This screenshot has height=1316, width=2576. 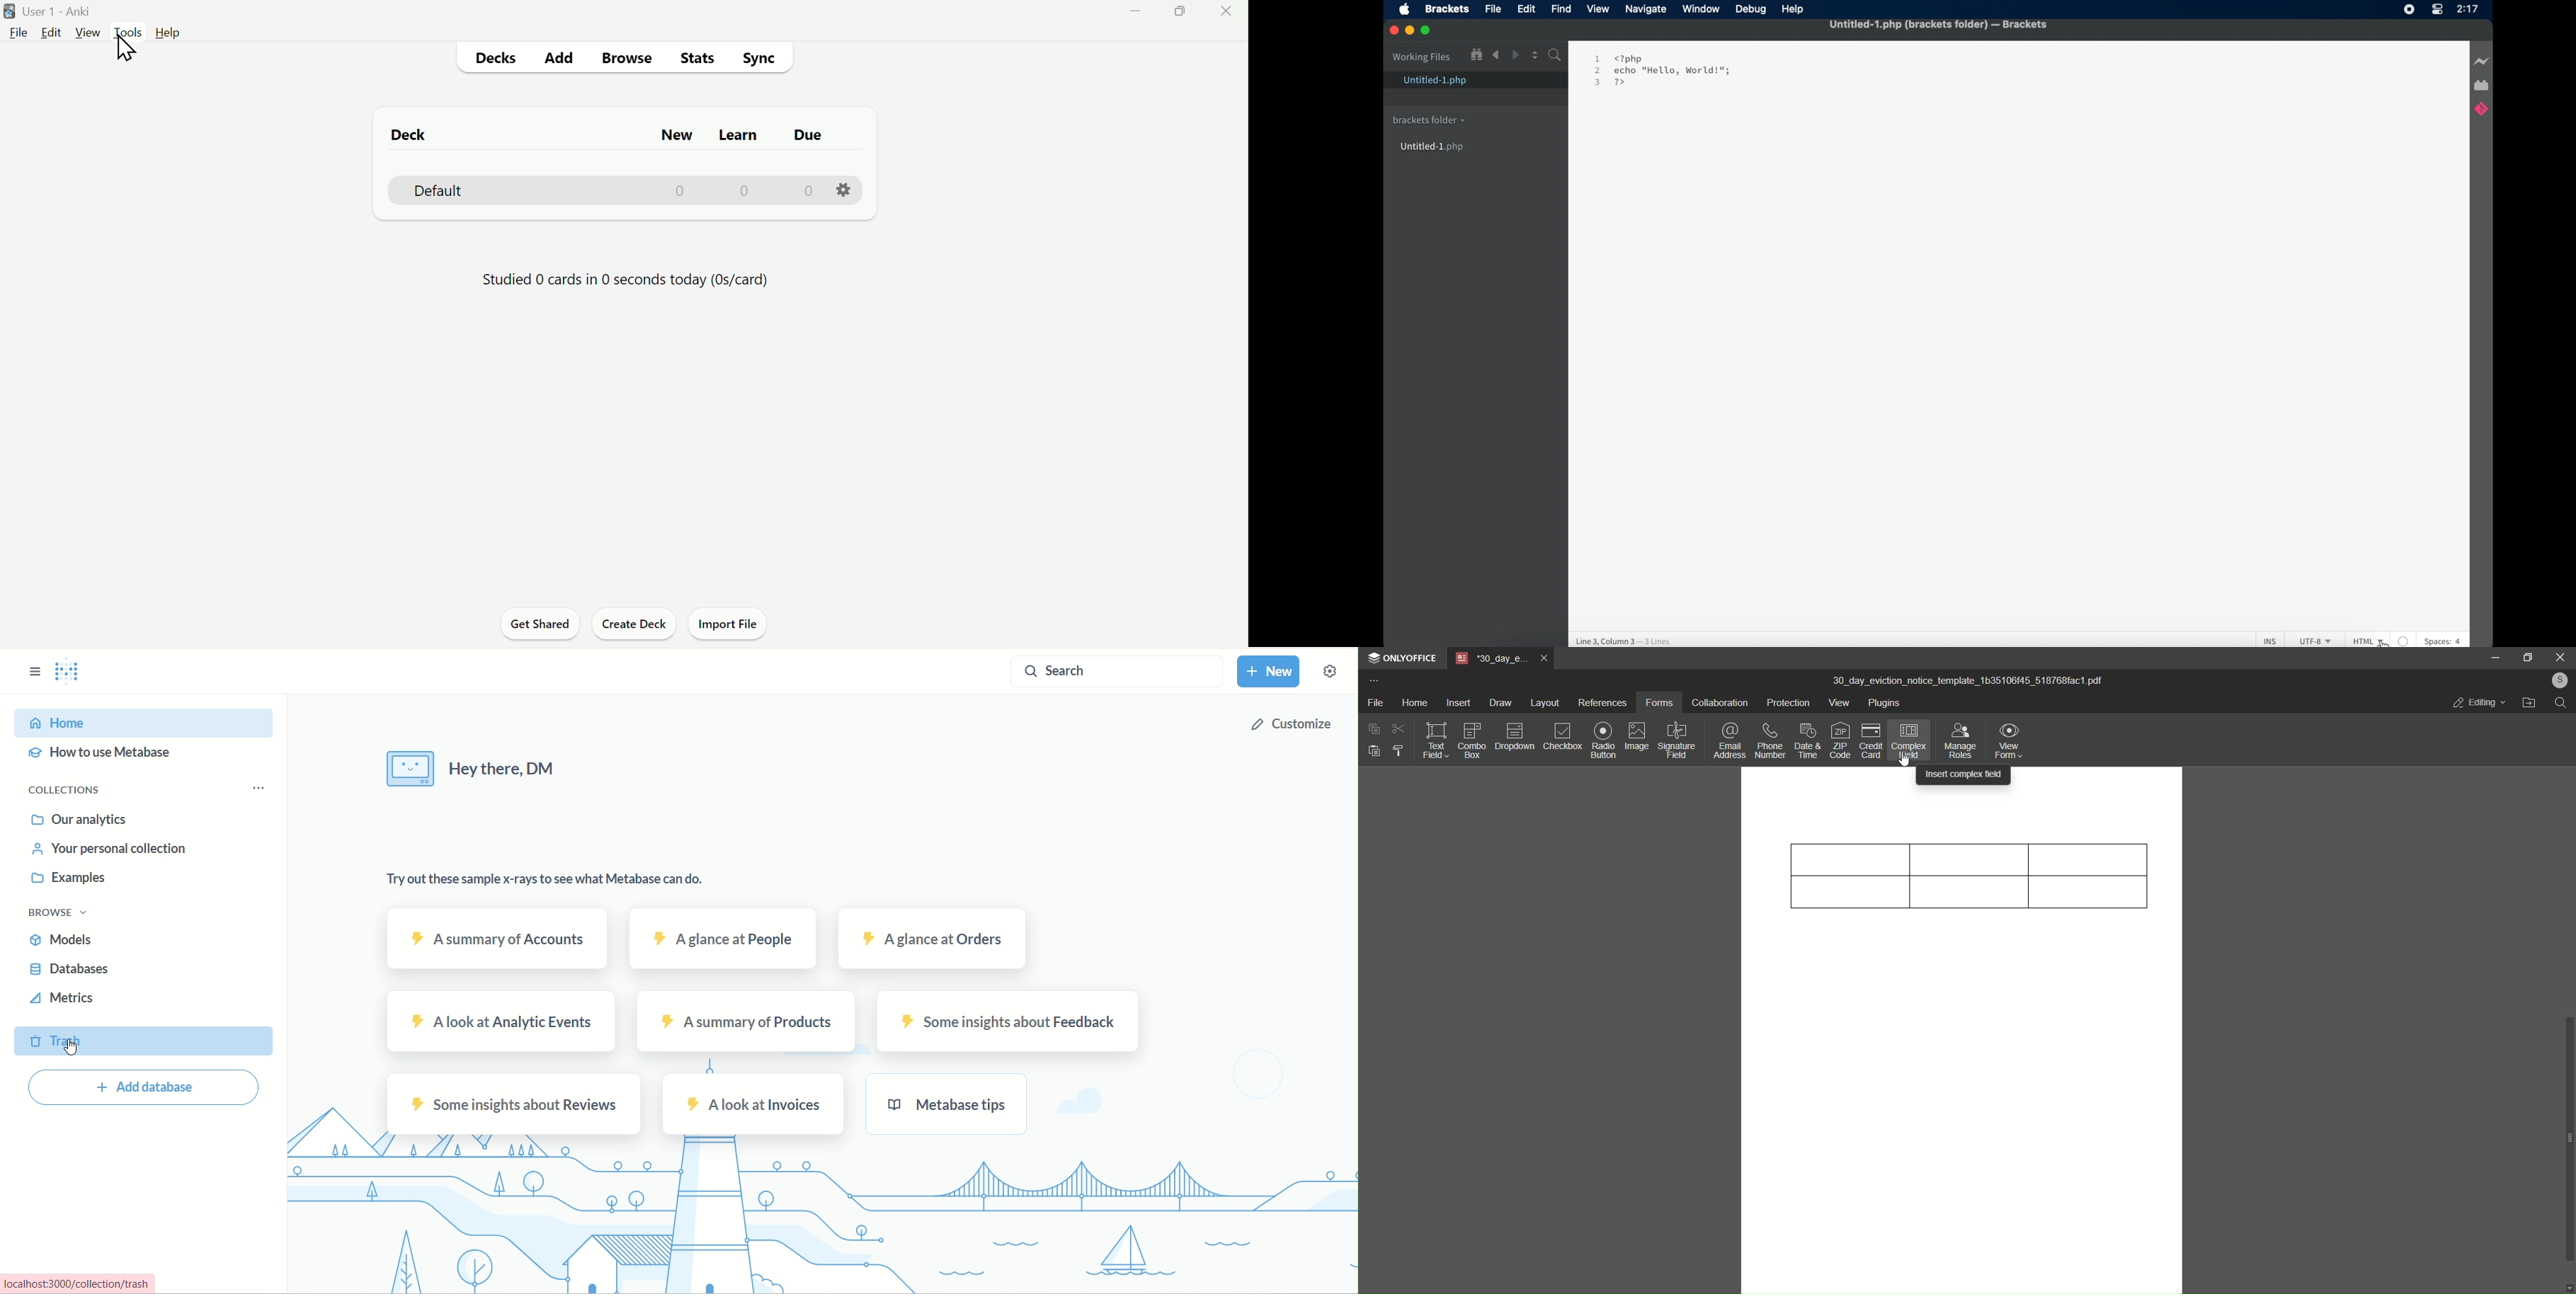 I want to click on no linter available for the text, so click(x=2405, y=640).